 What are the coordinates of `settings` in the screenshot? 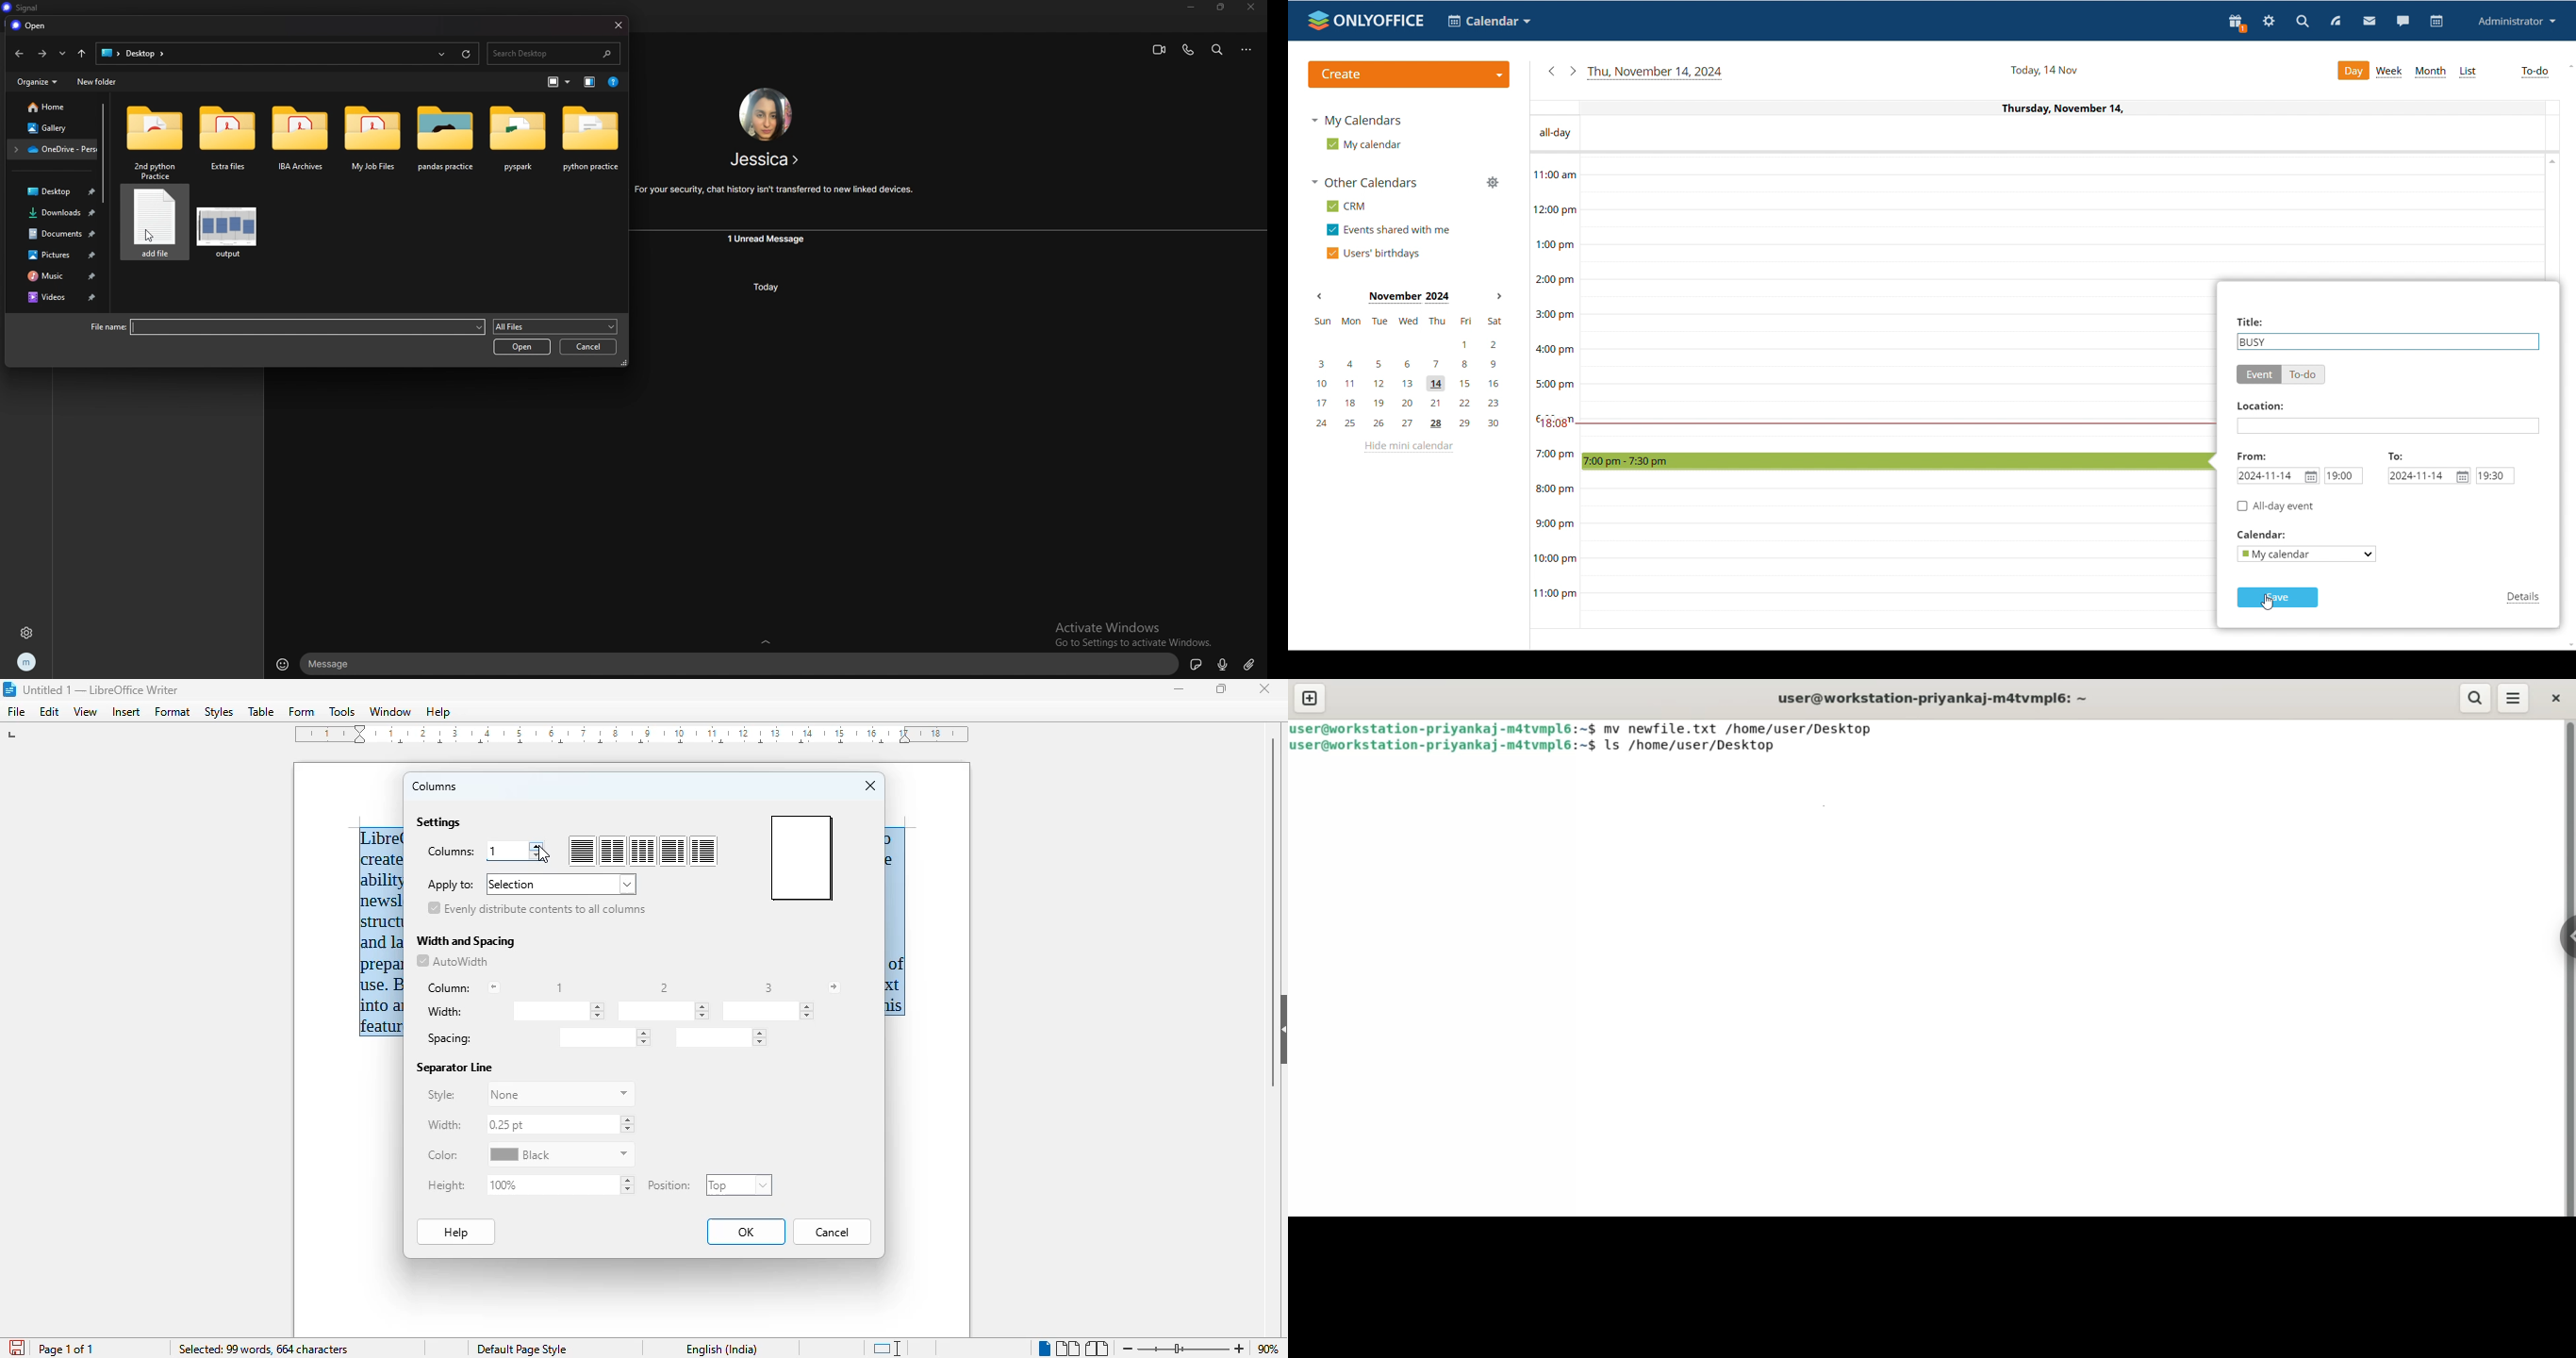 It's located at (439, 822).